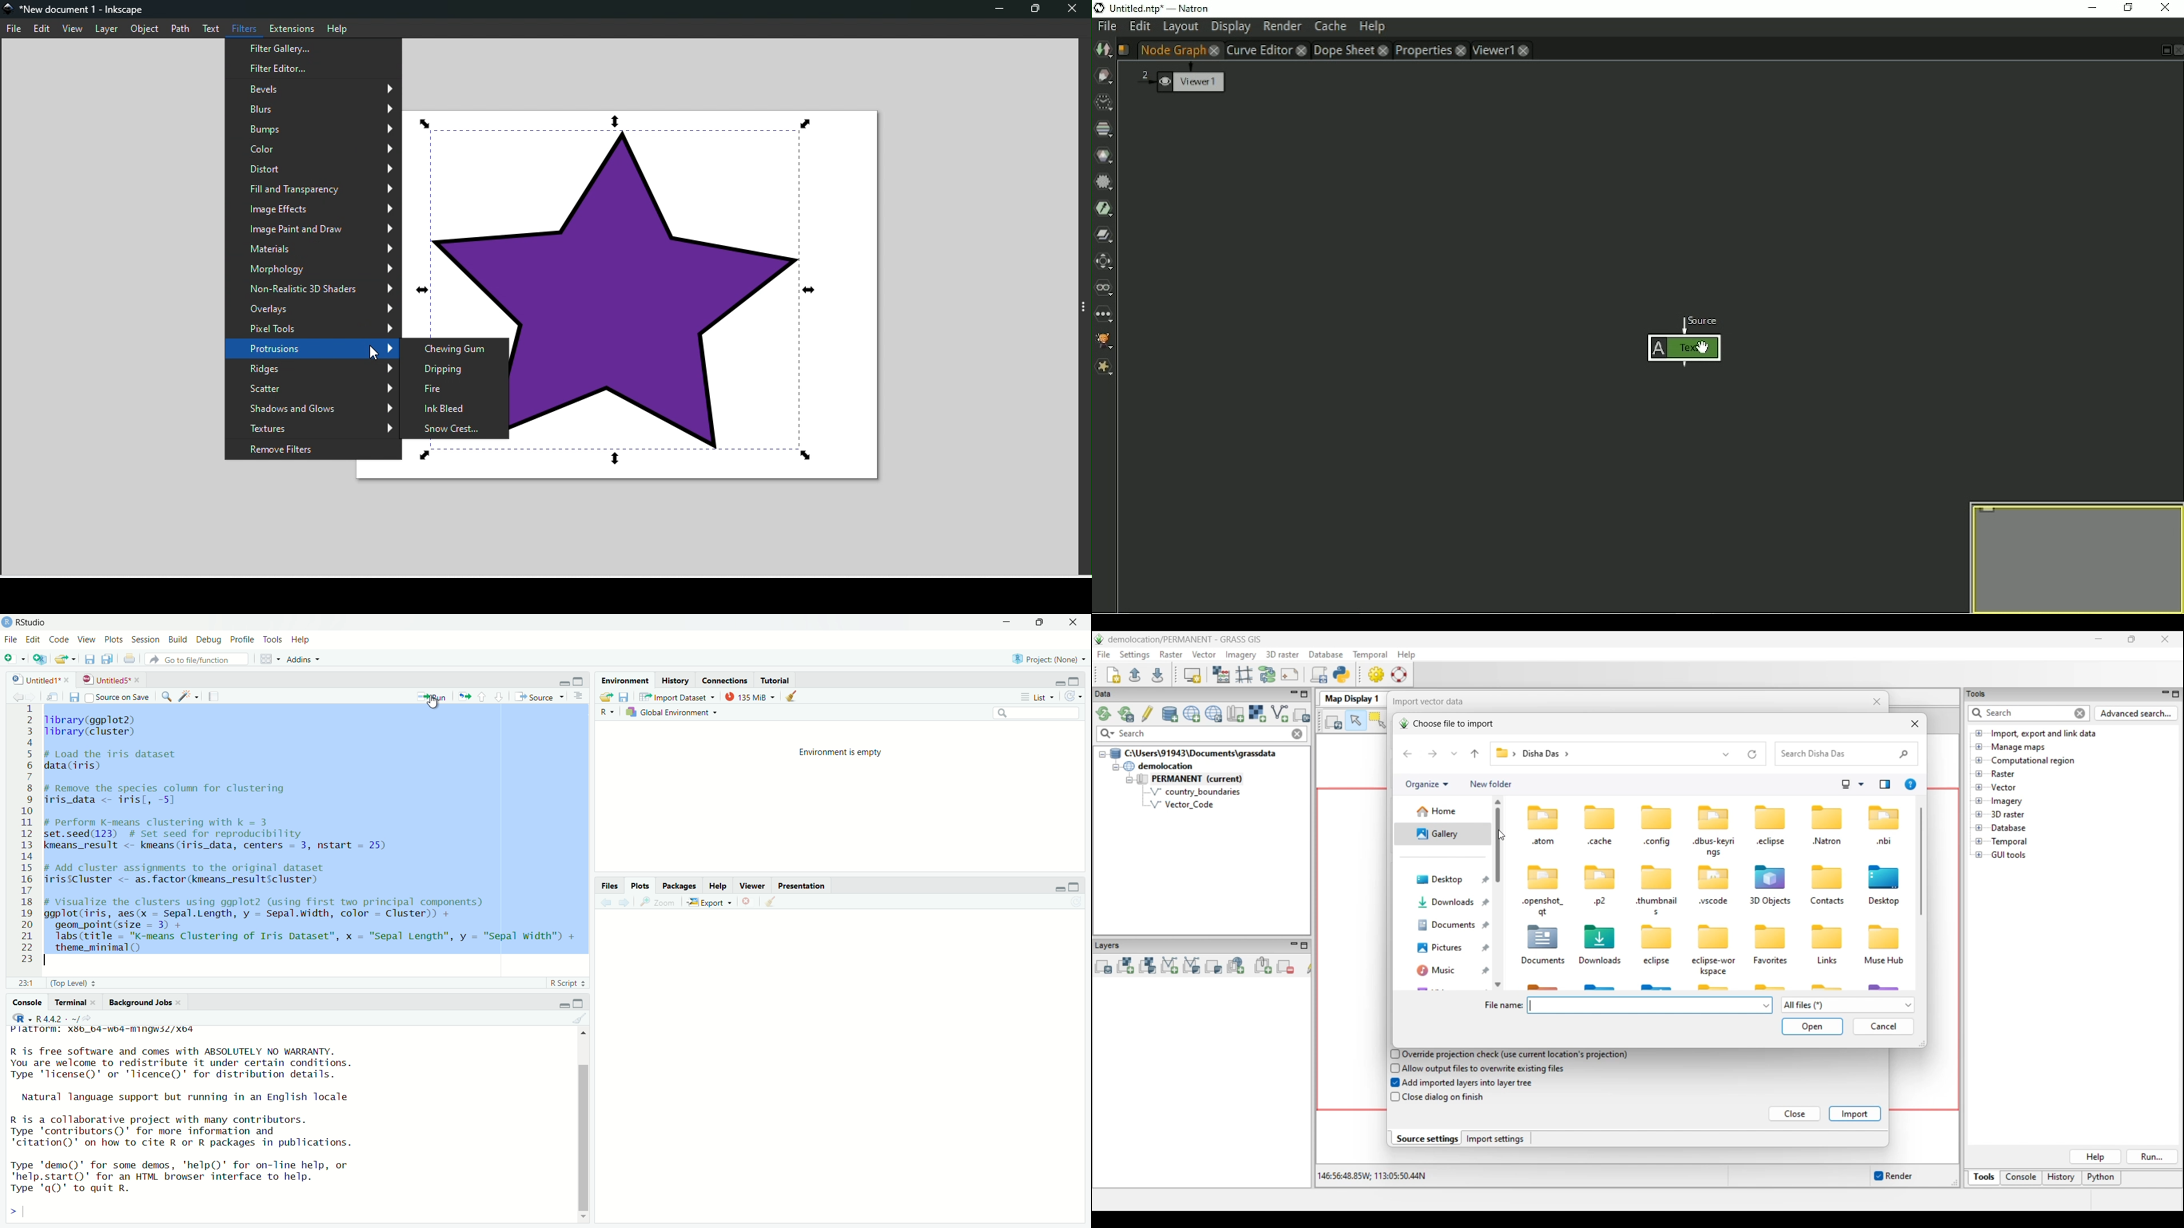  What do you see at coordinates (1078, 698) in the screenshot?
I see `refresh` at bounding box center [1078, 698].